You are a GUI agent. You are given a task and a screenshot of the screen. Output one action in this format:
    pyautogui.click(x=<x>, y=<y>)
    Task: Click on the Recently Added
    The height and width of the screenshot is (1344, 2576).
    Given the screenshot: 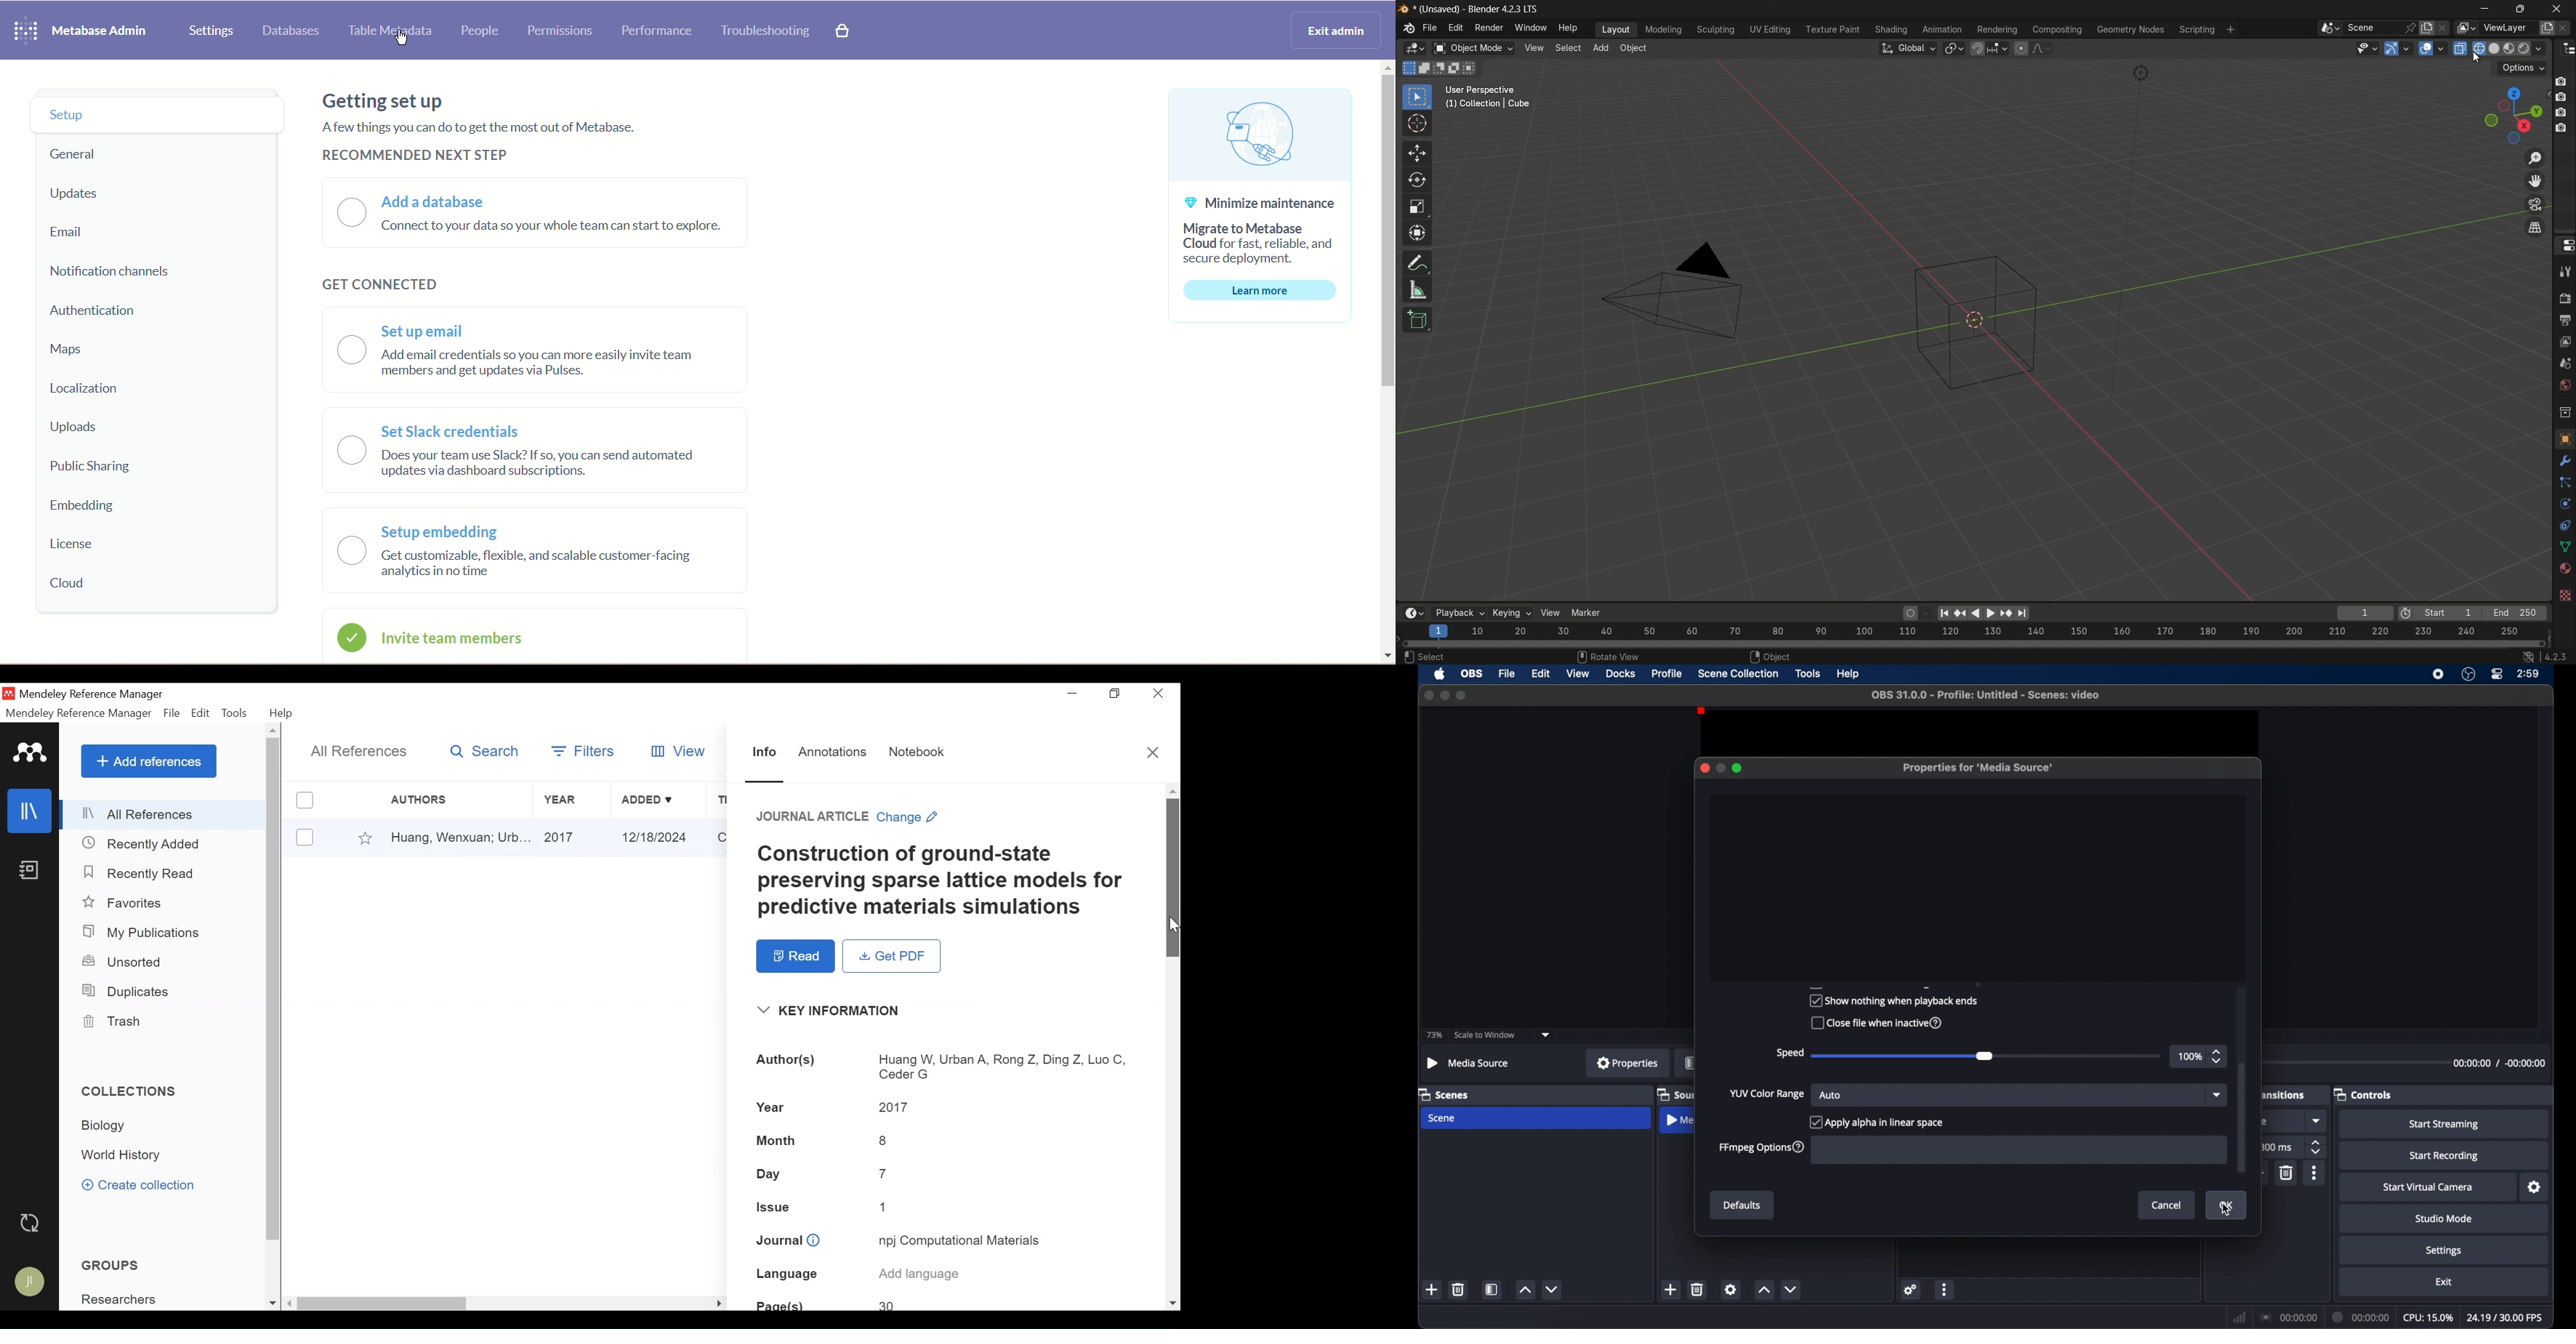 What is the action you would take?
    pyautogui.click(x=145, y=844)
    